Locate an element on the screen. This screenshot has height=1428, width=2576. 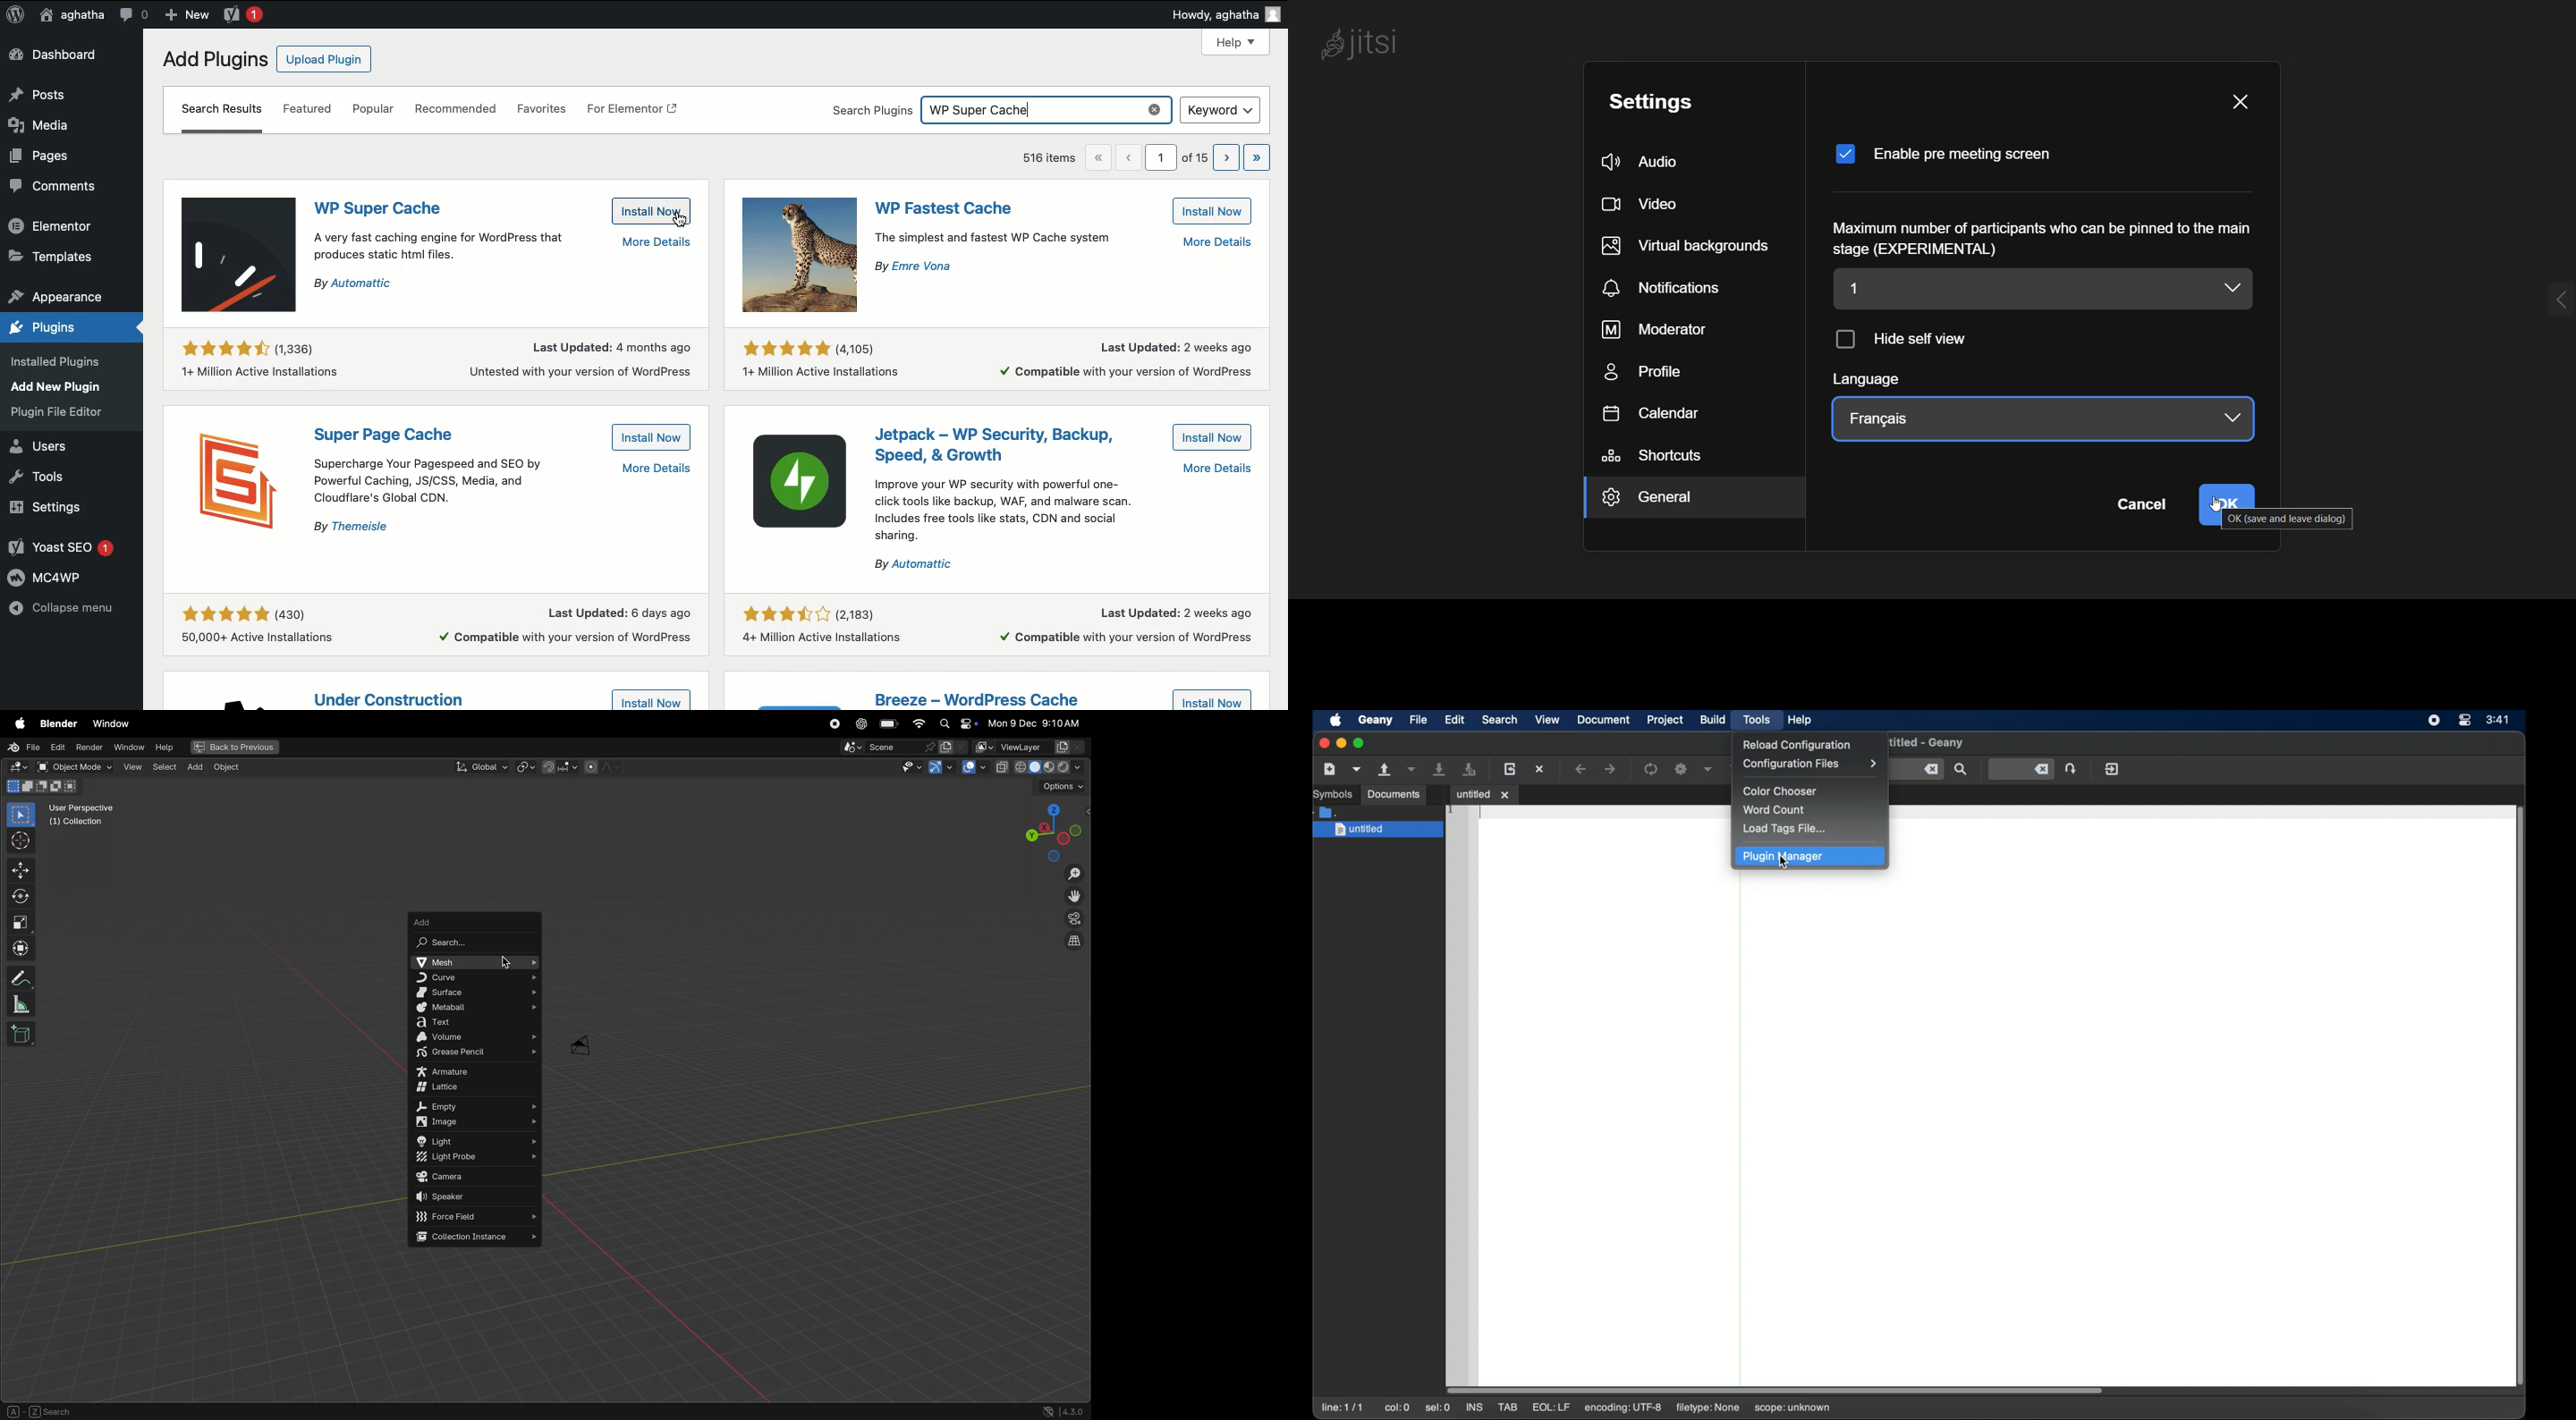
Keyword is located at coordinates (1221, 110).